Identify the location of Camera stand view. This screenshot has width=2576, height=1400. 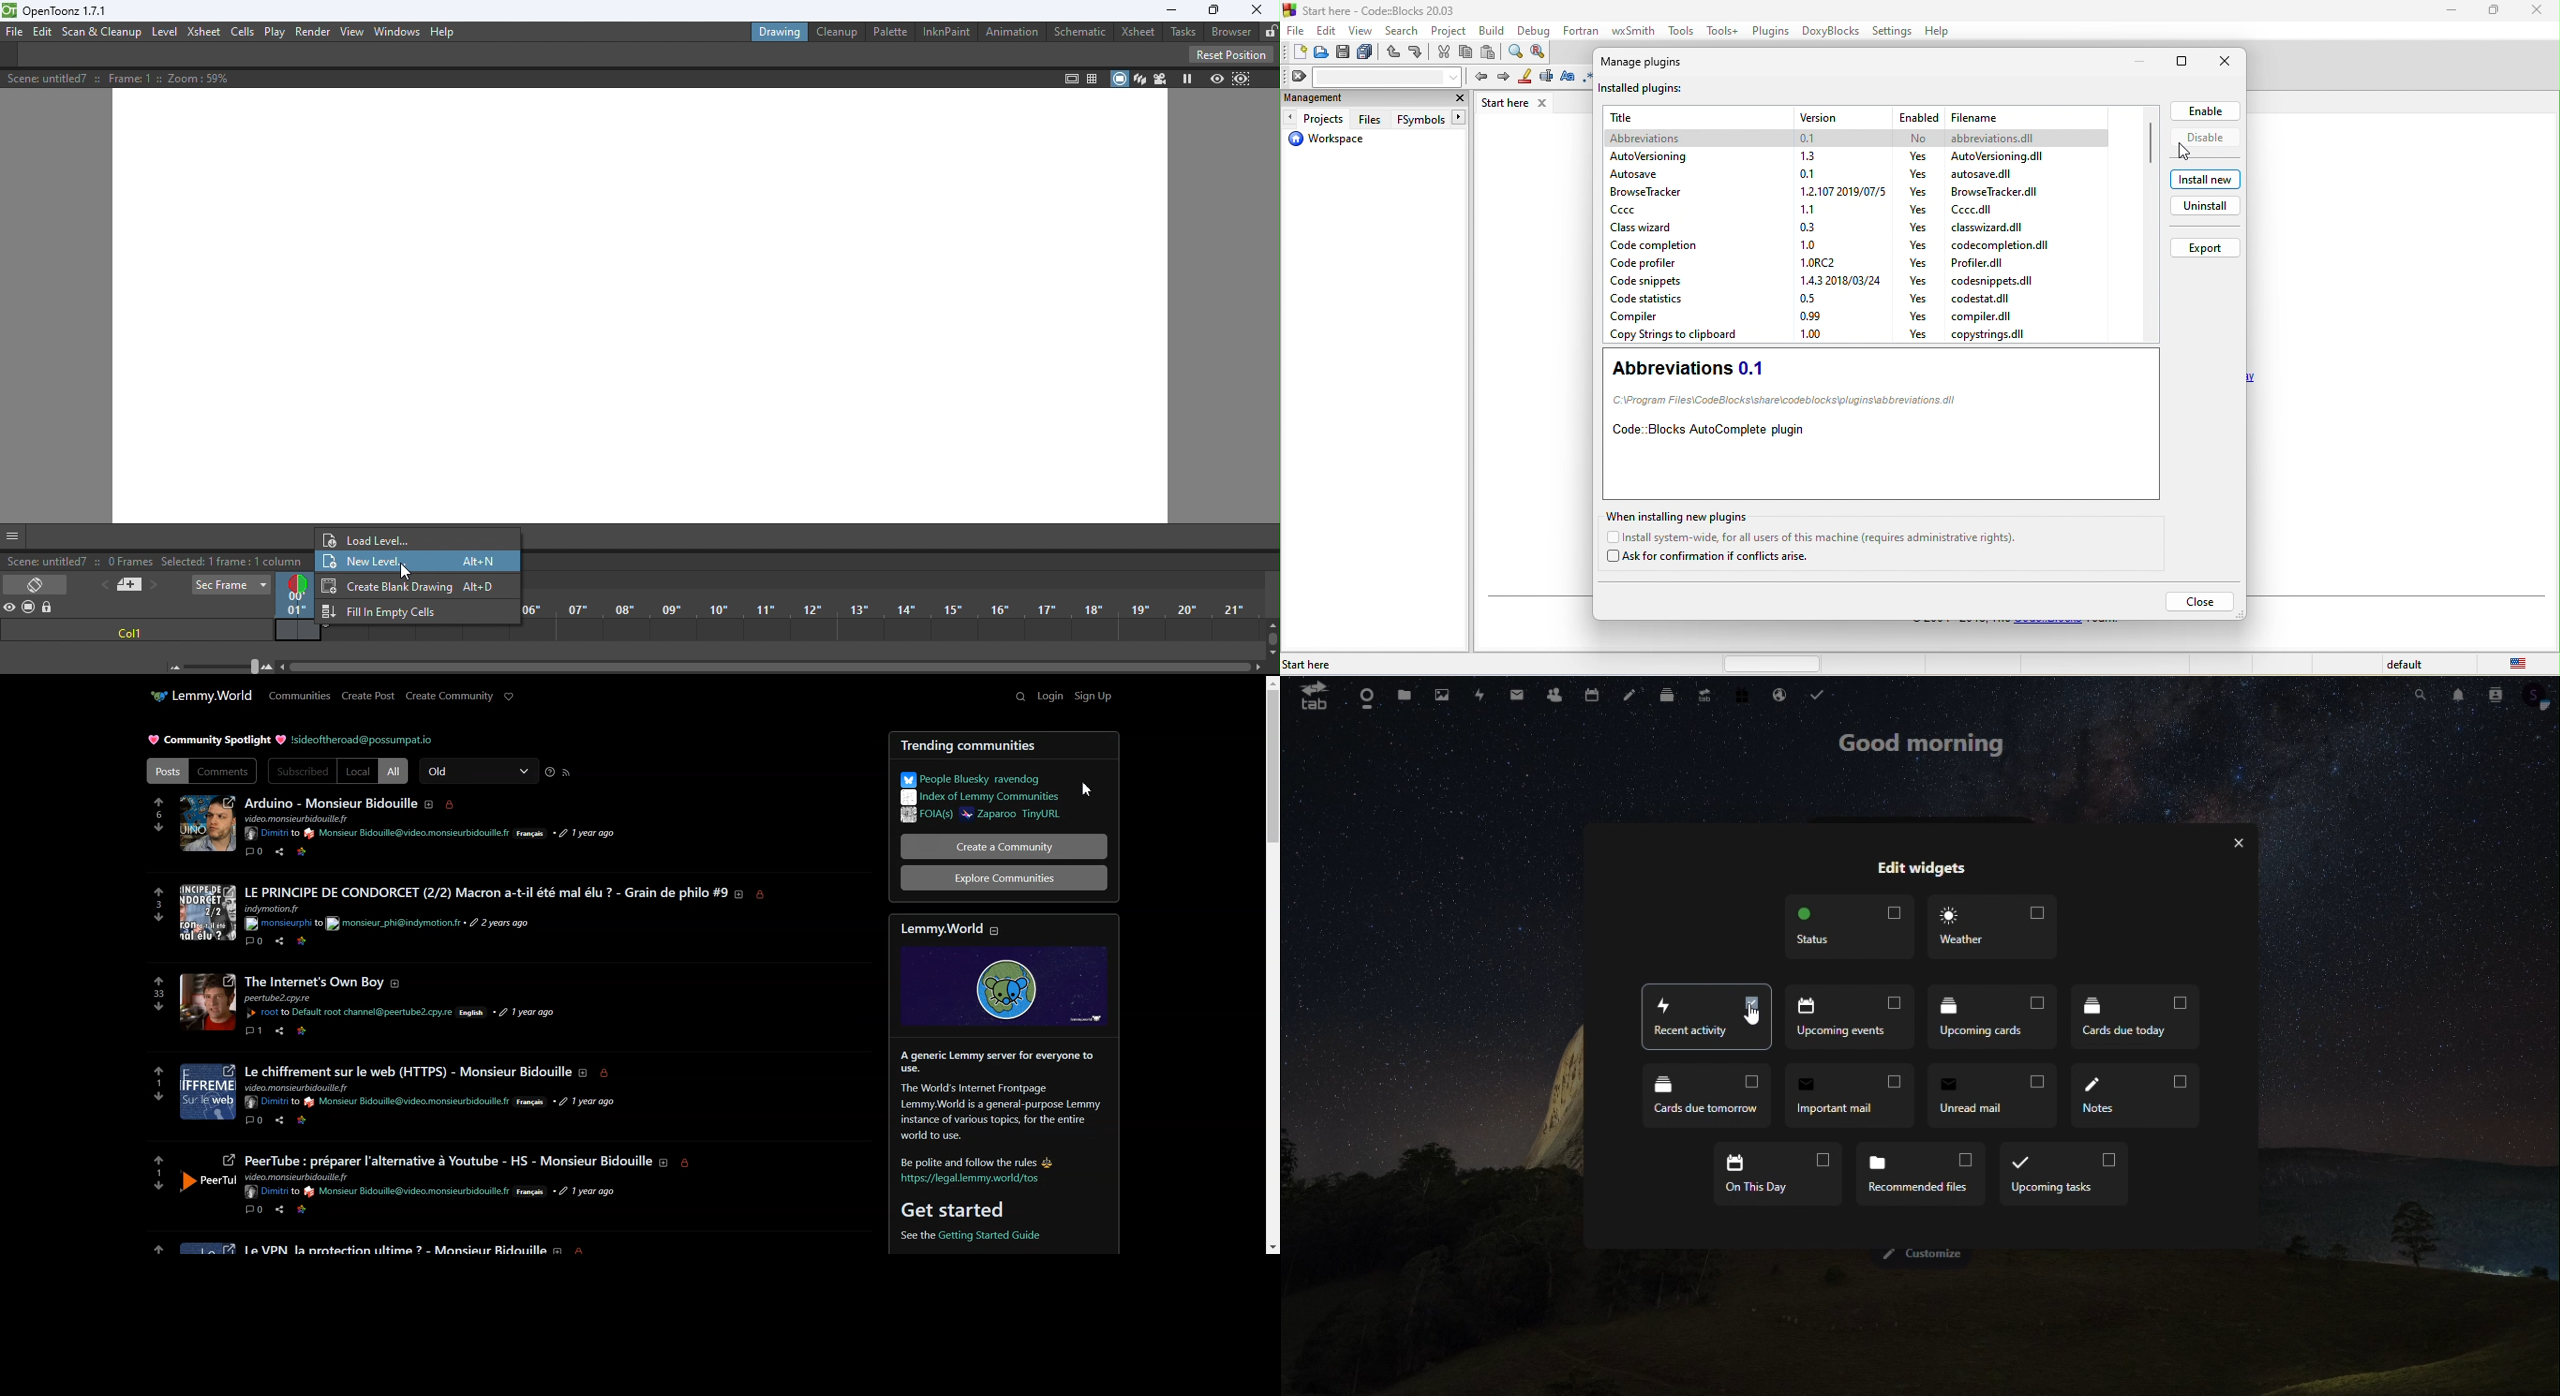
(1118, 79).